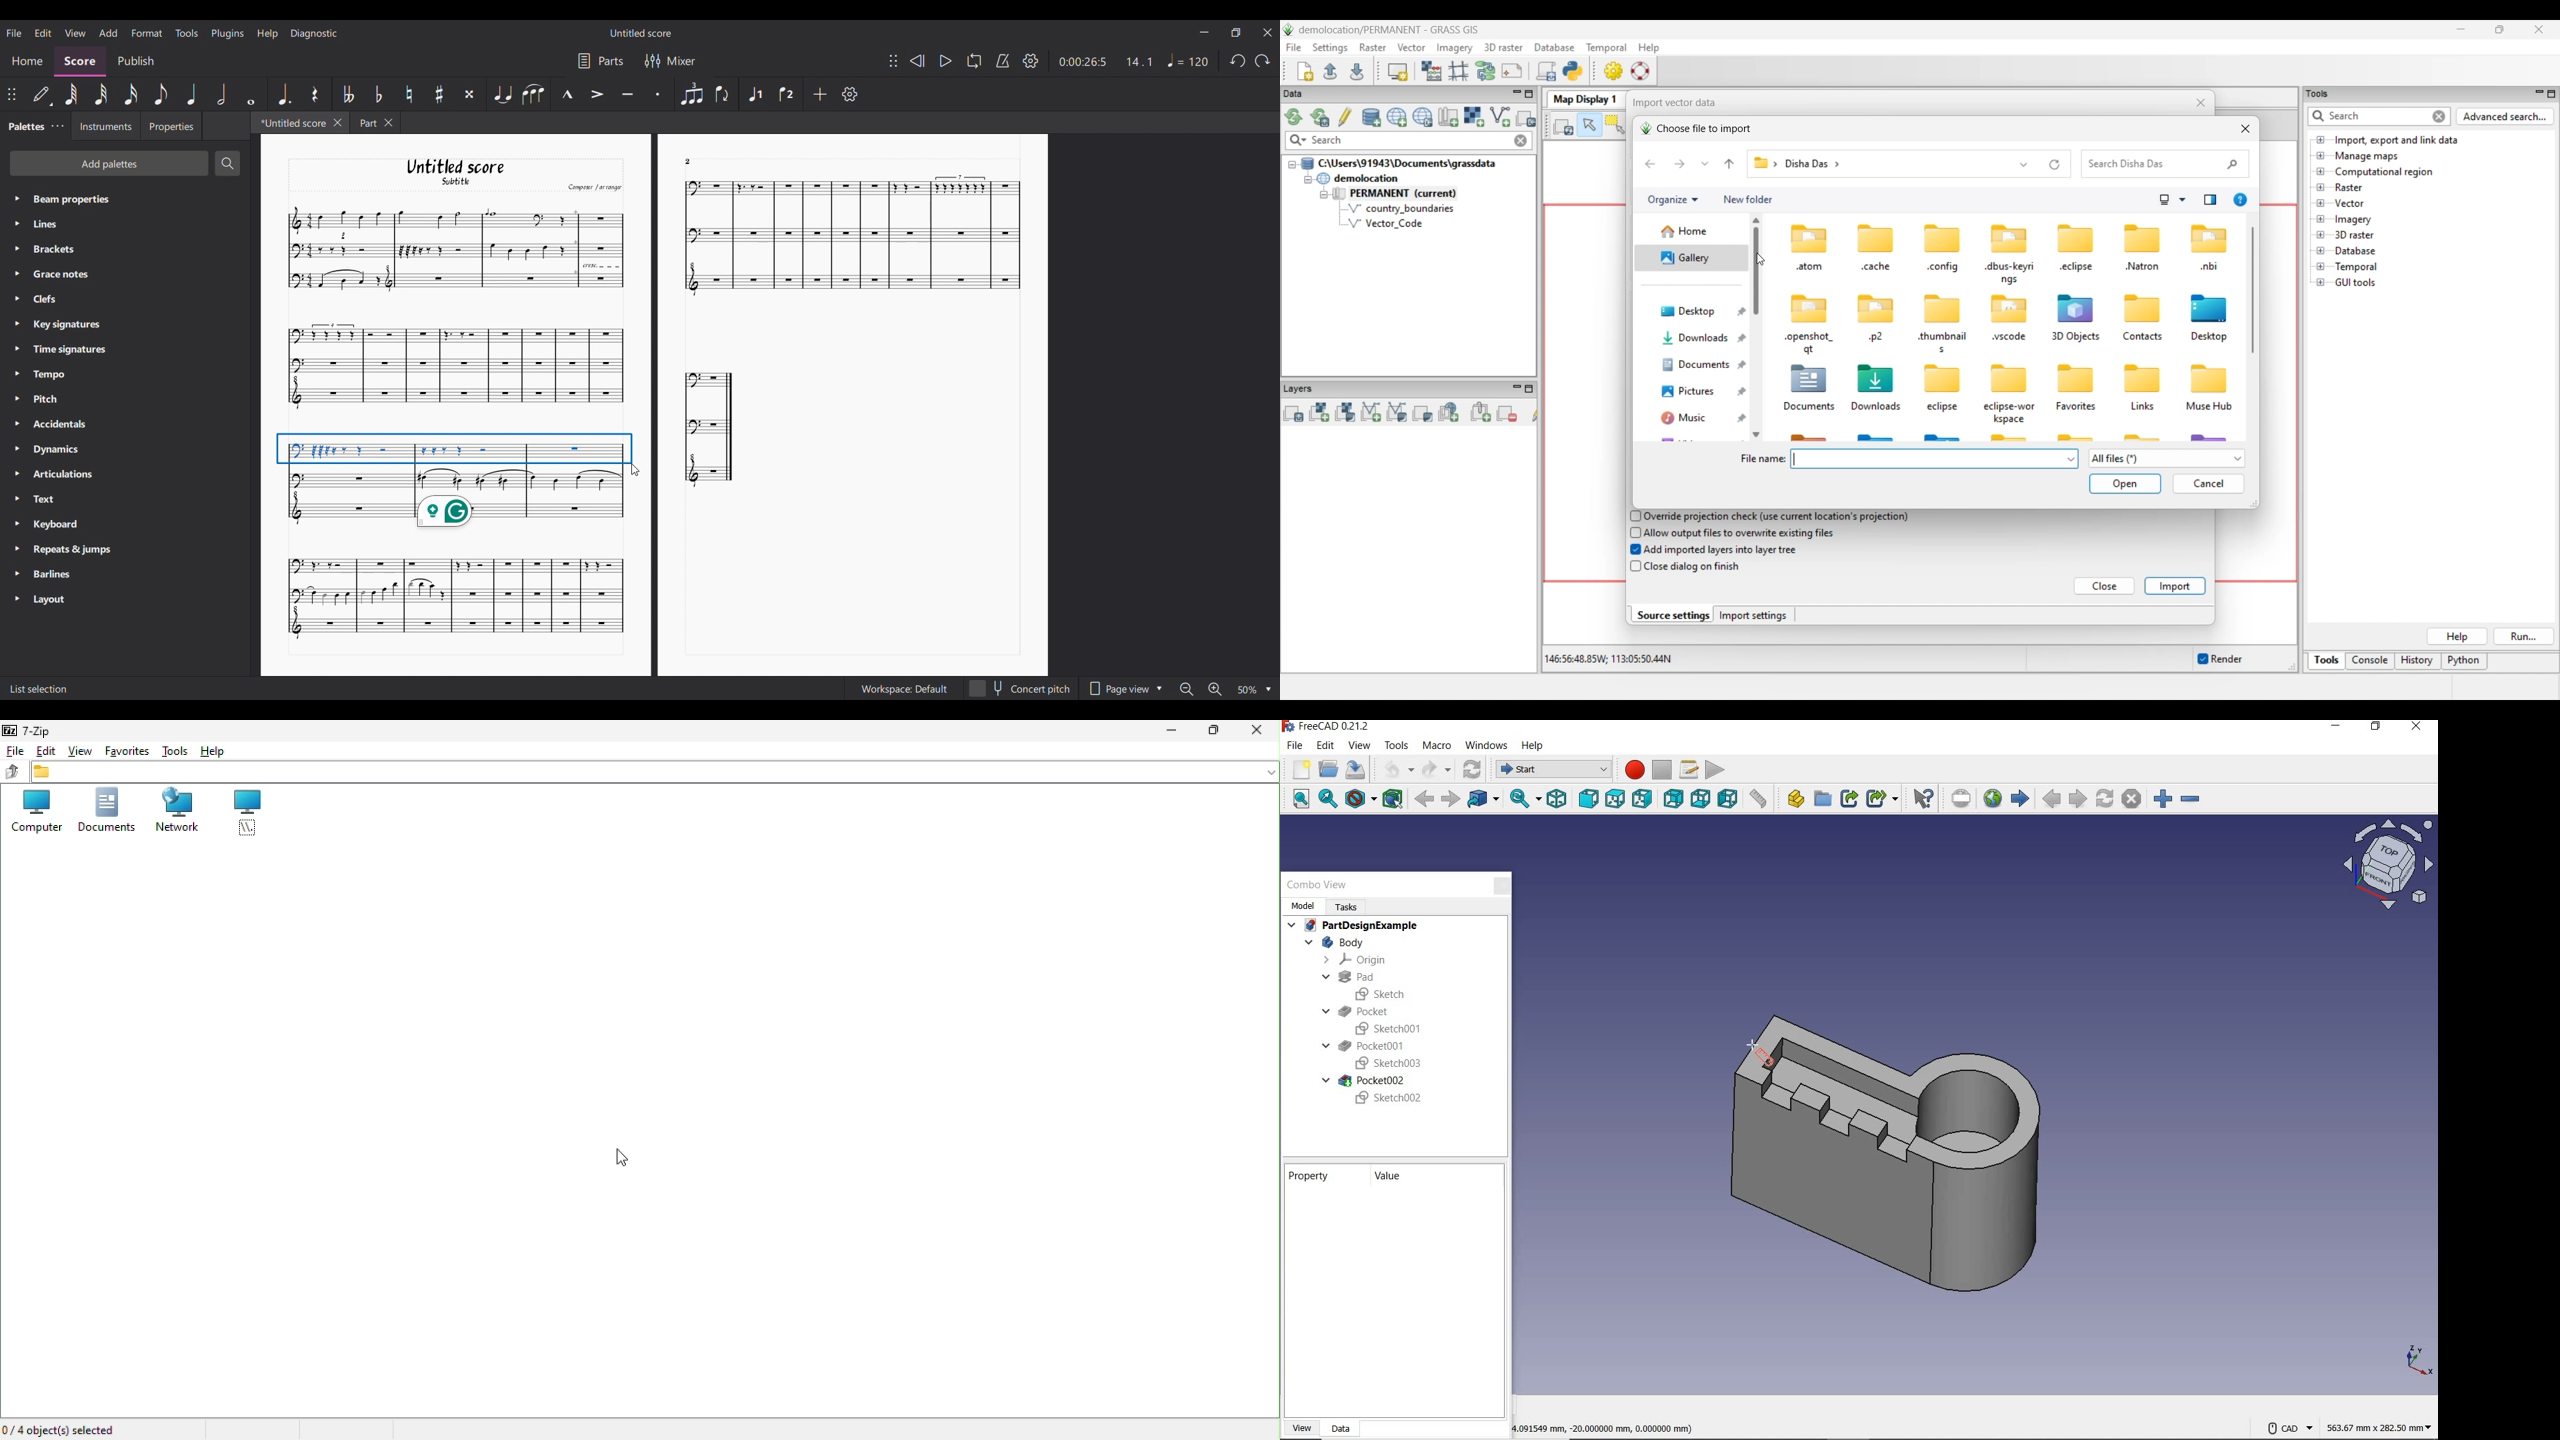 This screenshot has height=1456, width=2576. I want to click on new, so click(1298, 770).